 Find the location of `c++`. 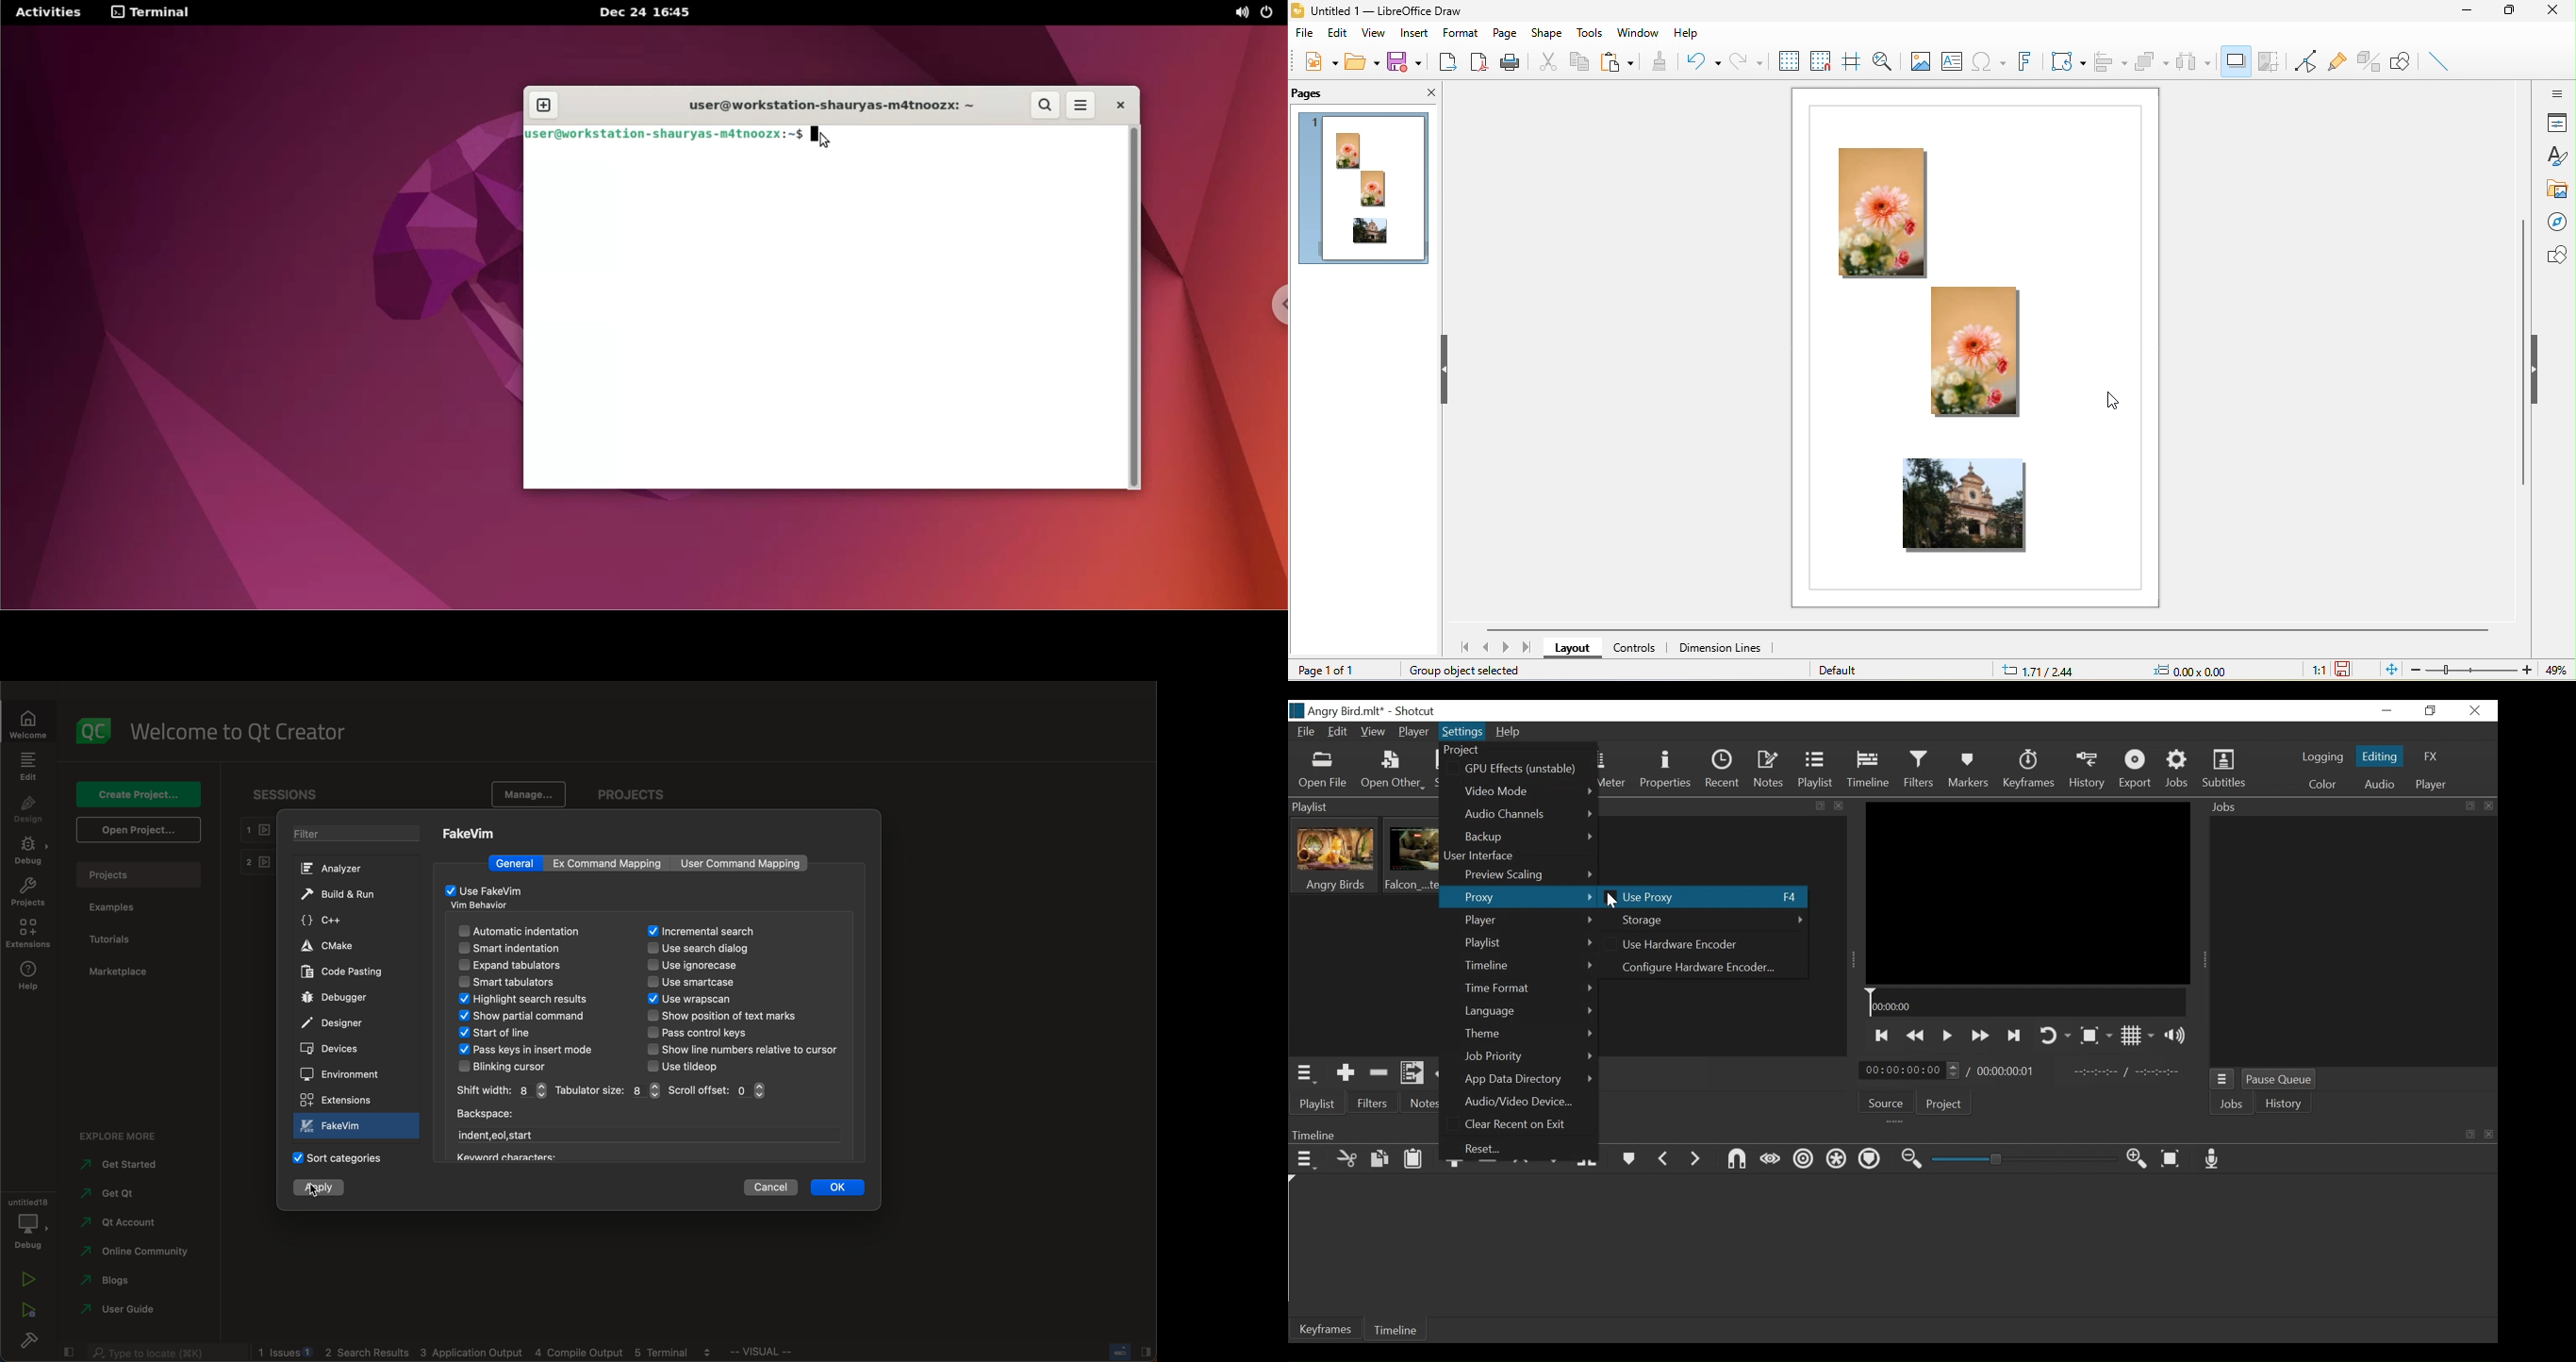

c++ is located at coordinates (345, 921).